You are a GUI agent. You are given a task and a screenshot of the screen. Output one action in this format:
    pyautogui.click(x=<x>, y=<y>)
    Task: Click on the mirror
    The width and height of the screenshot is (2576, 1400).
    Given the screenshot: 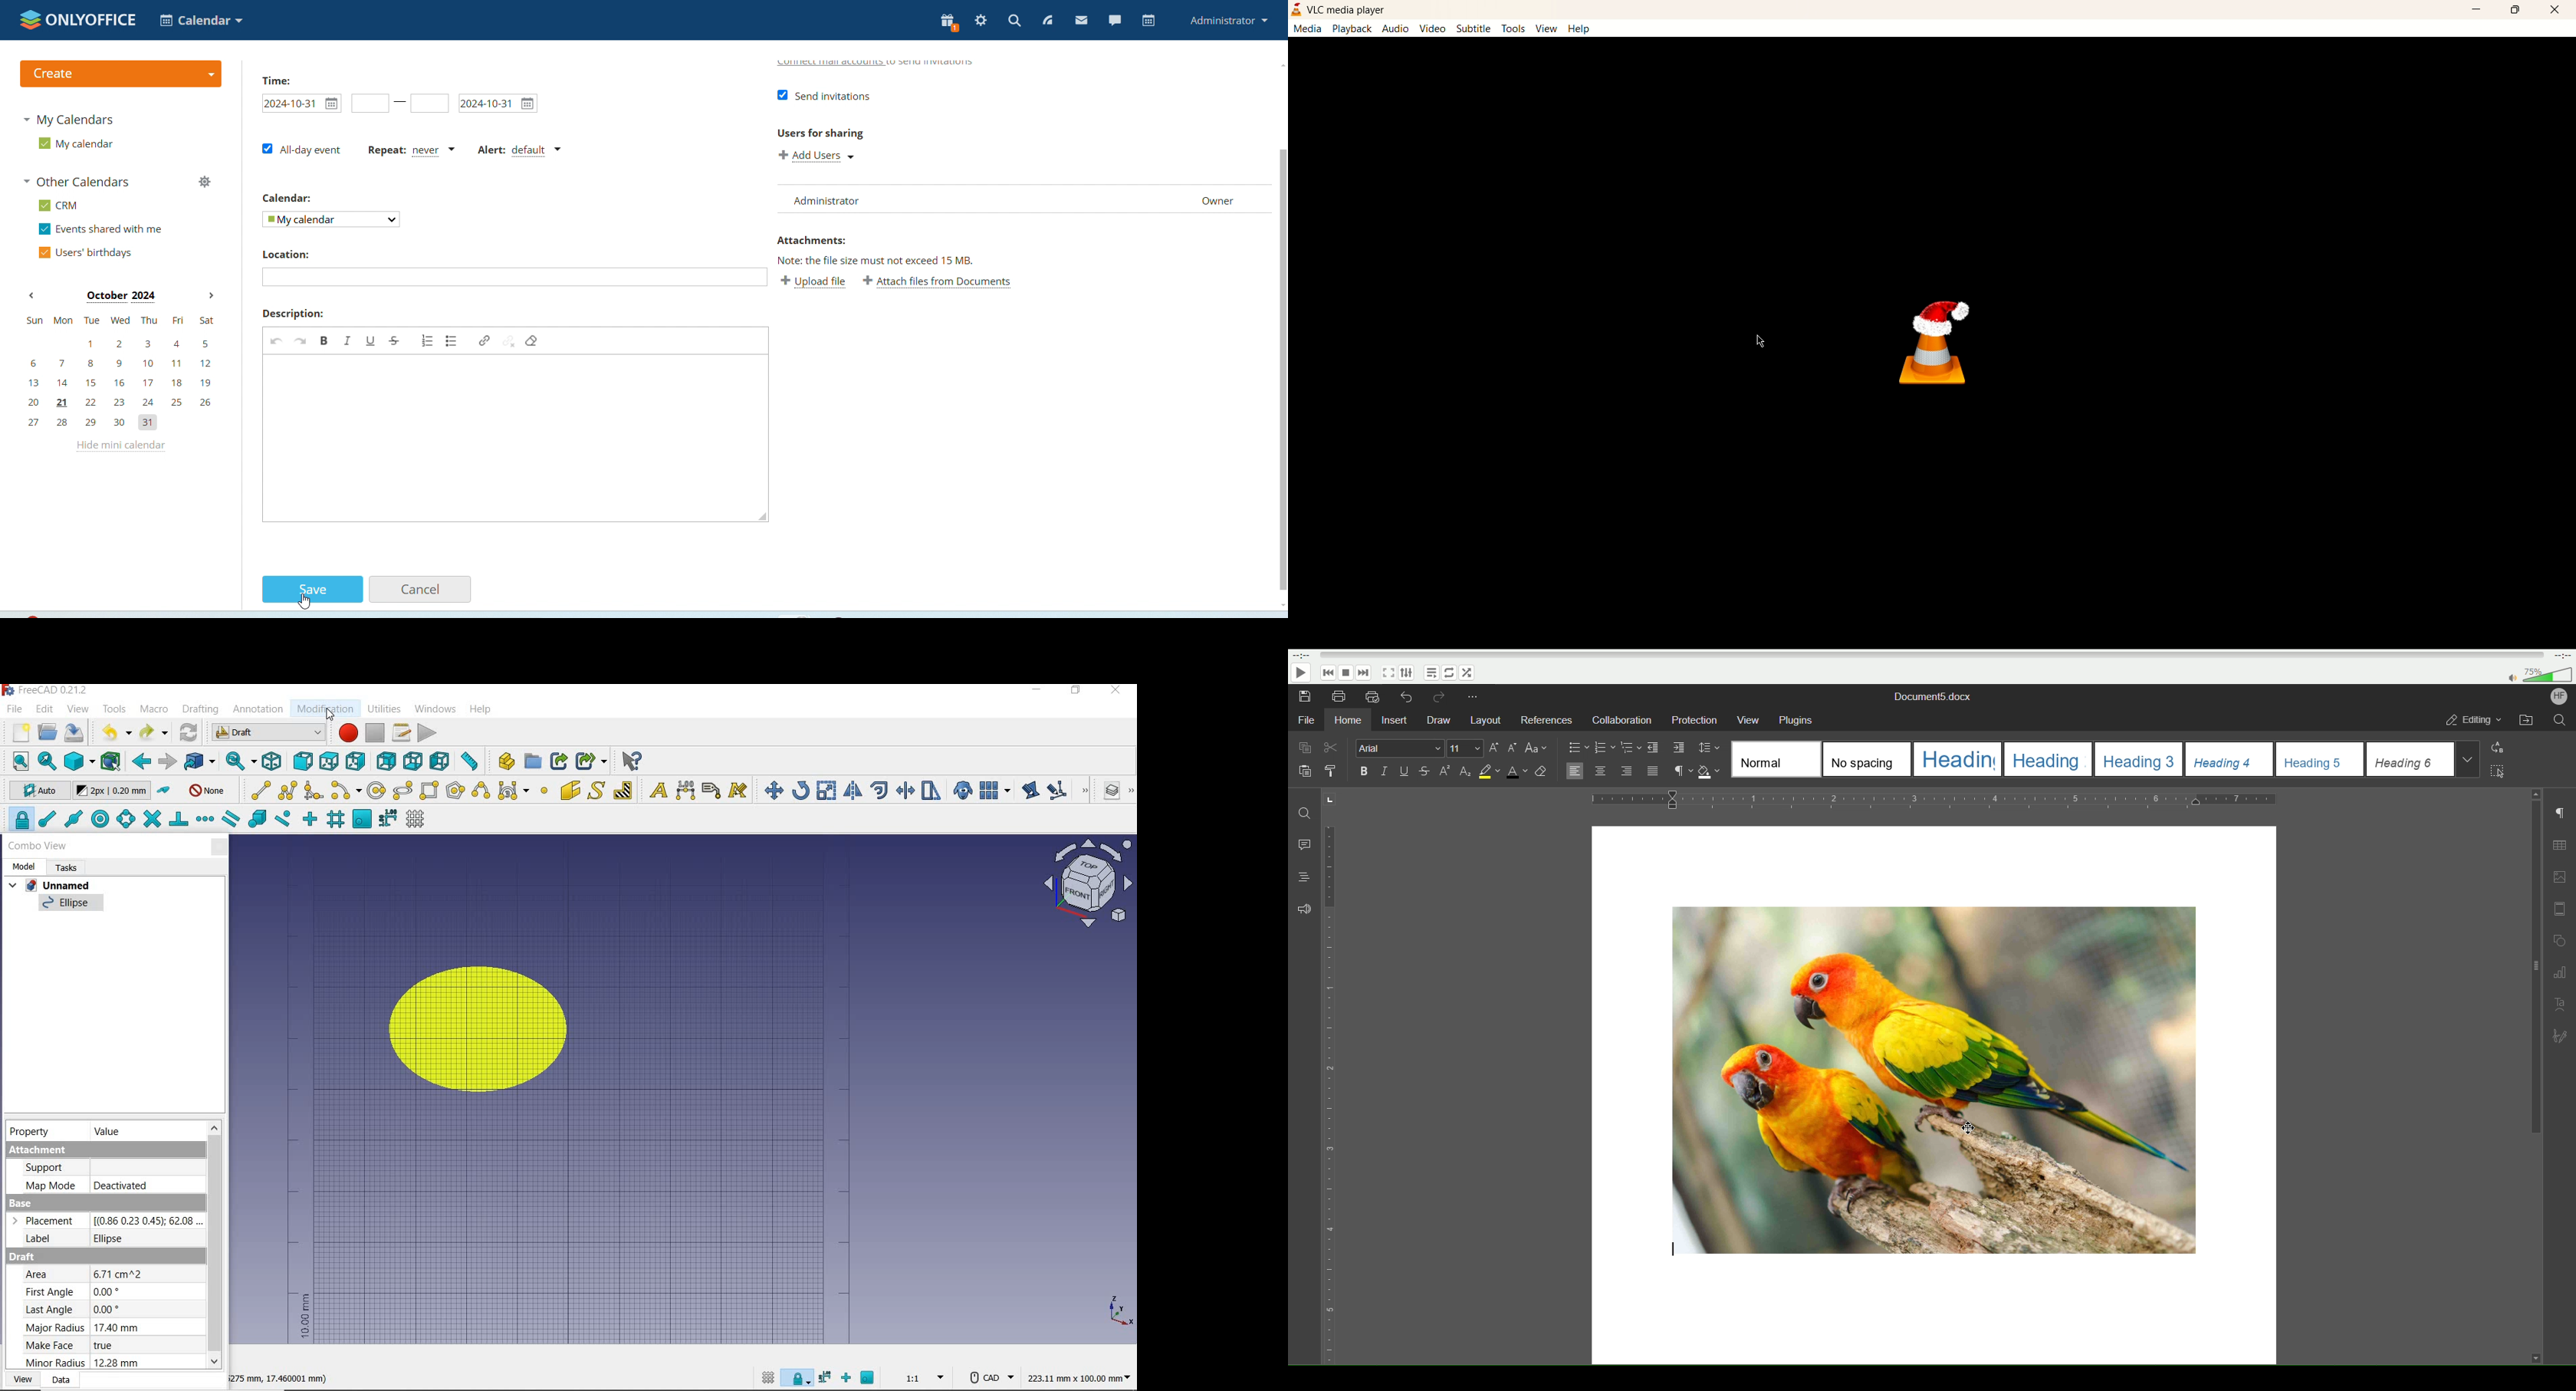 What is the action you would take?
    pyautogui.click(x=854, y=790)
    